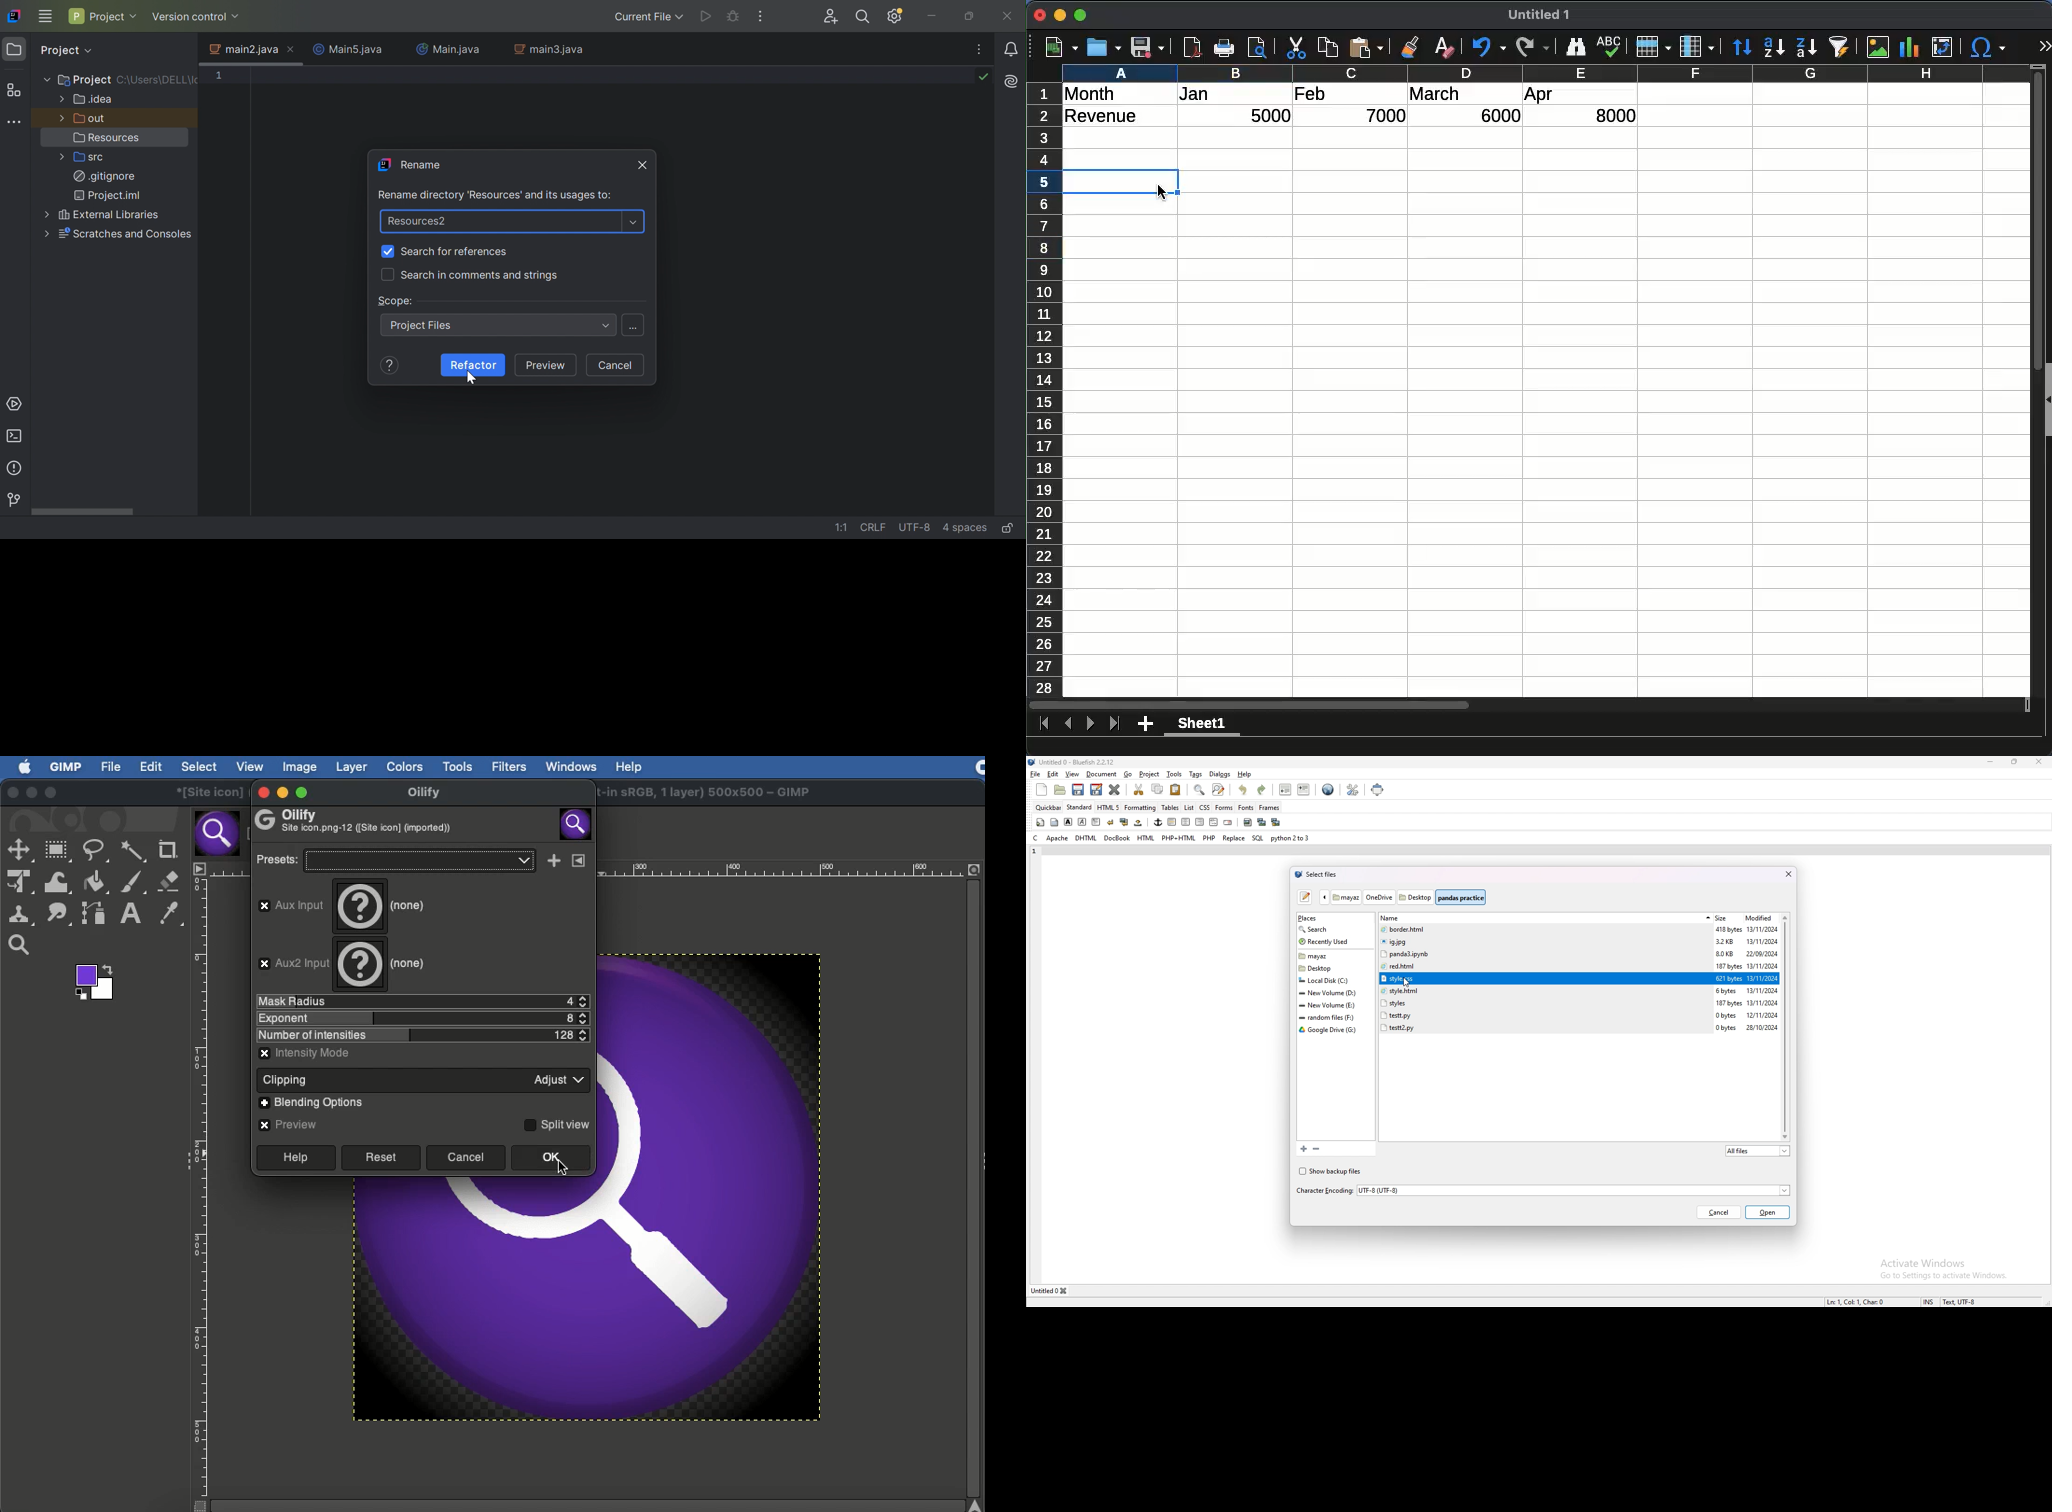  Describe the element at coordinates (511, 766) in the screenshot. I see `Filters` at that location.